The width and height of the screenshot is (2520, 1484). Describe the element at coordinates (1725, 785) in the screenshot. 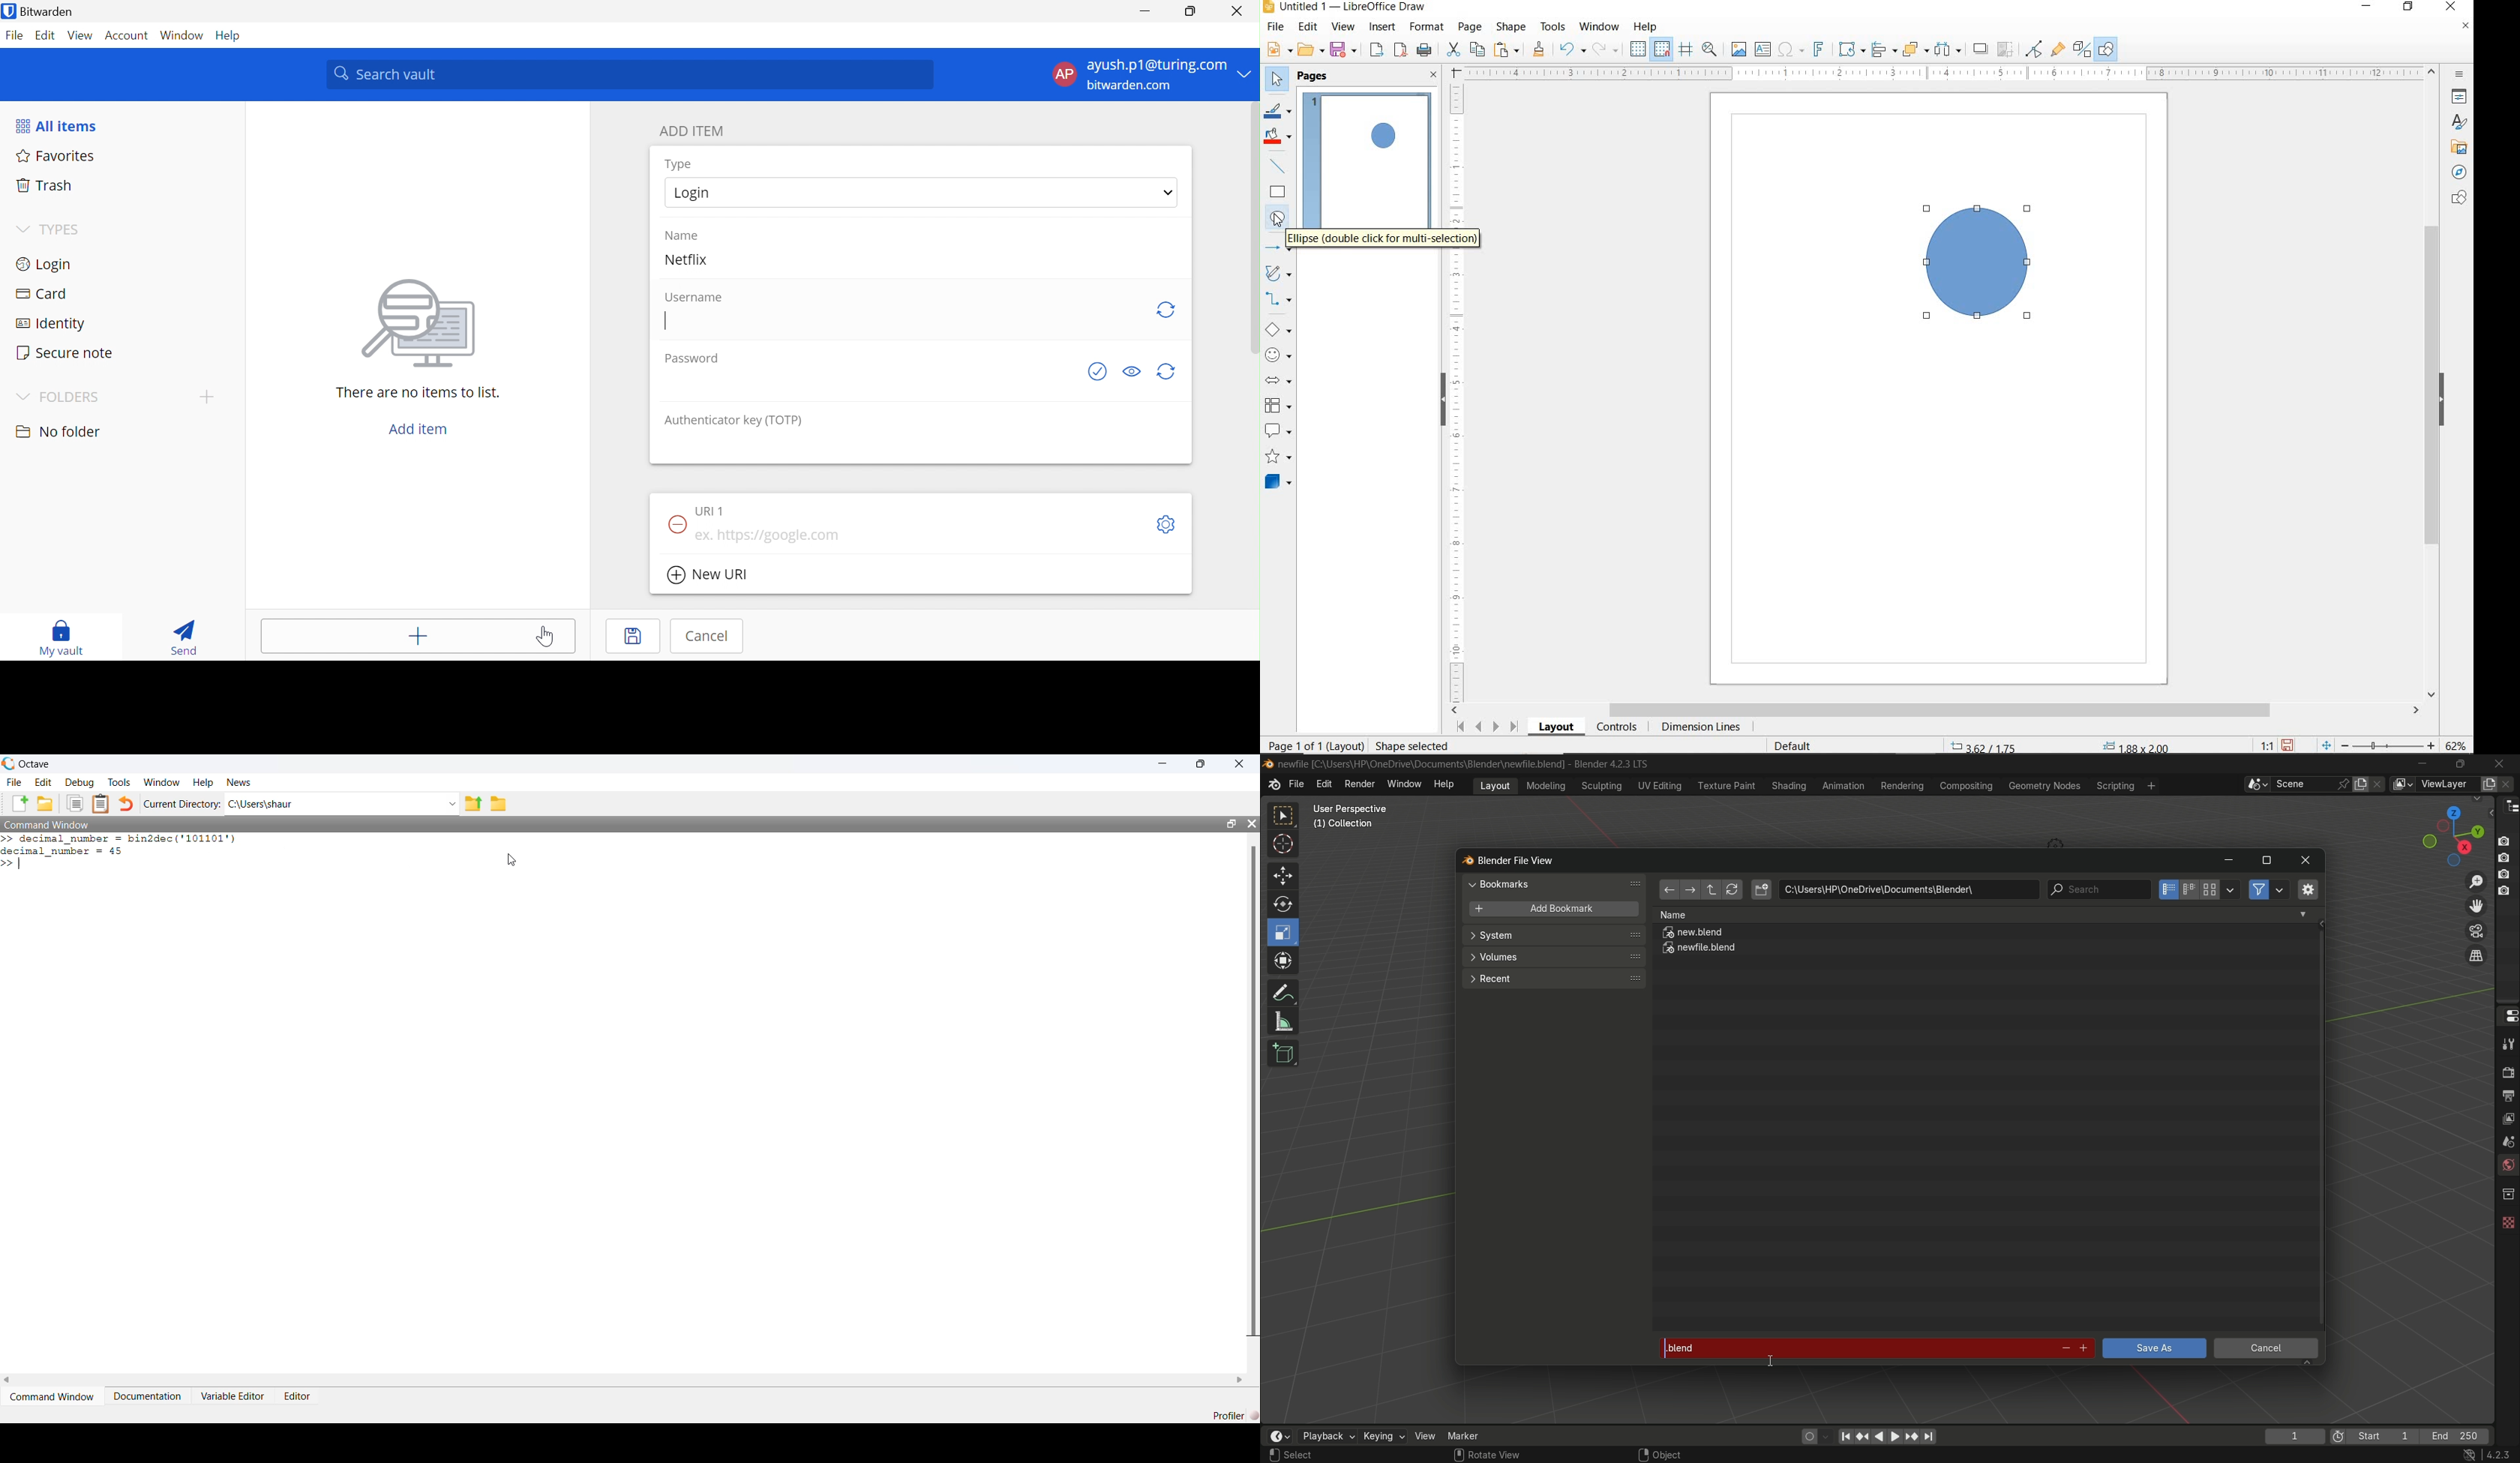

I see `texture paint menu` at that location.